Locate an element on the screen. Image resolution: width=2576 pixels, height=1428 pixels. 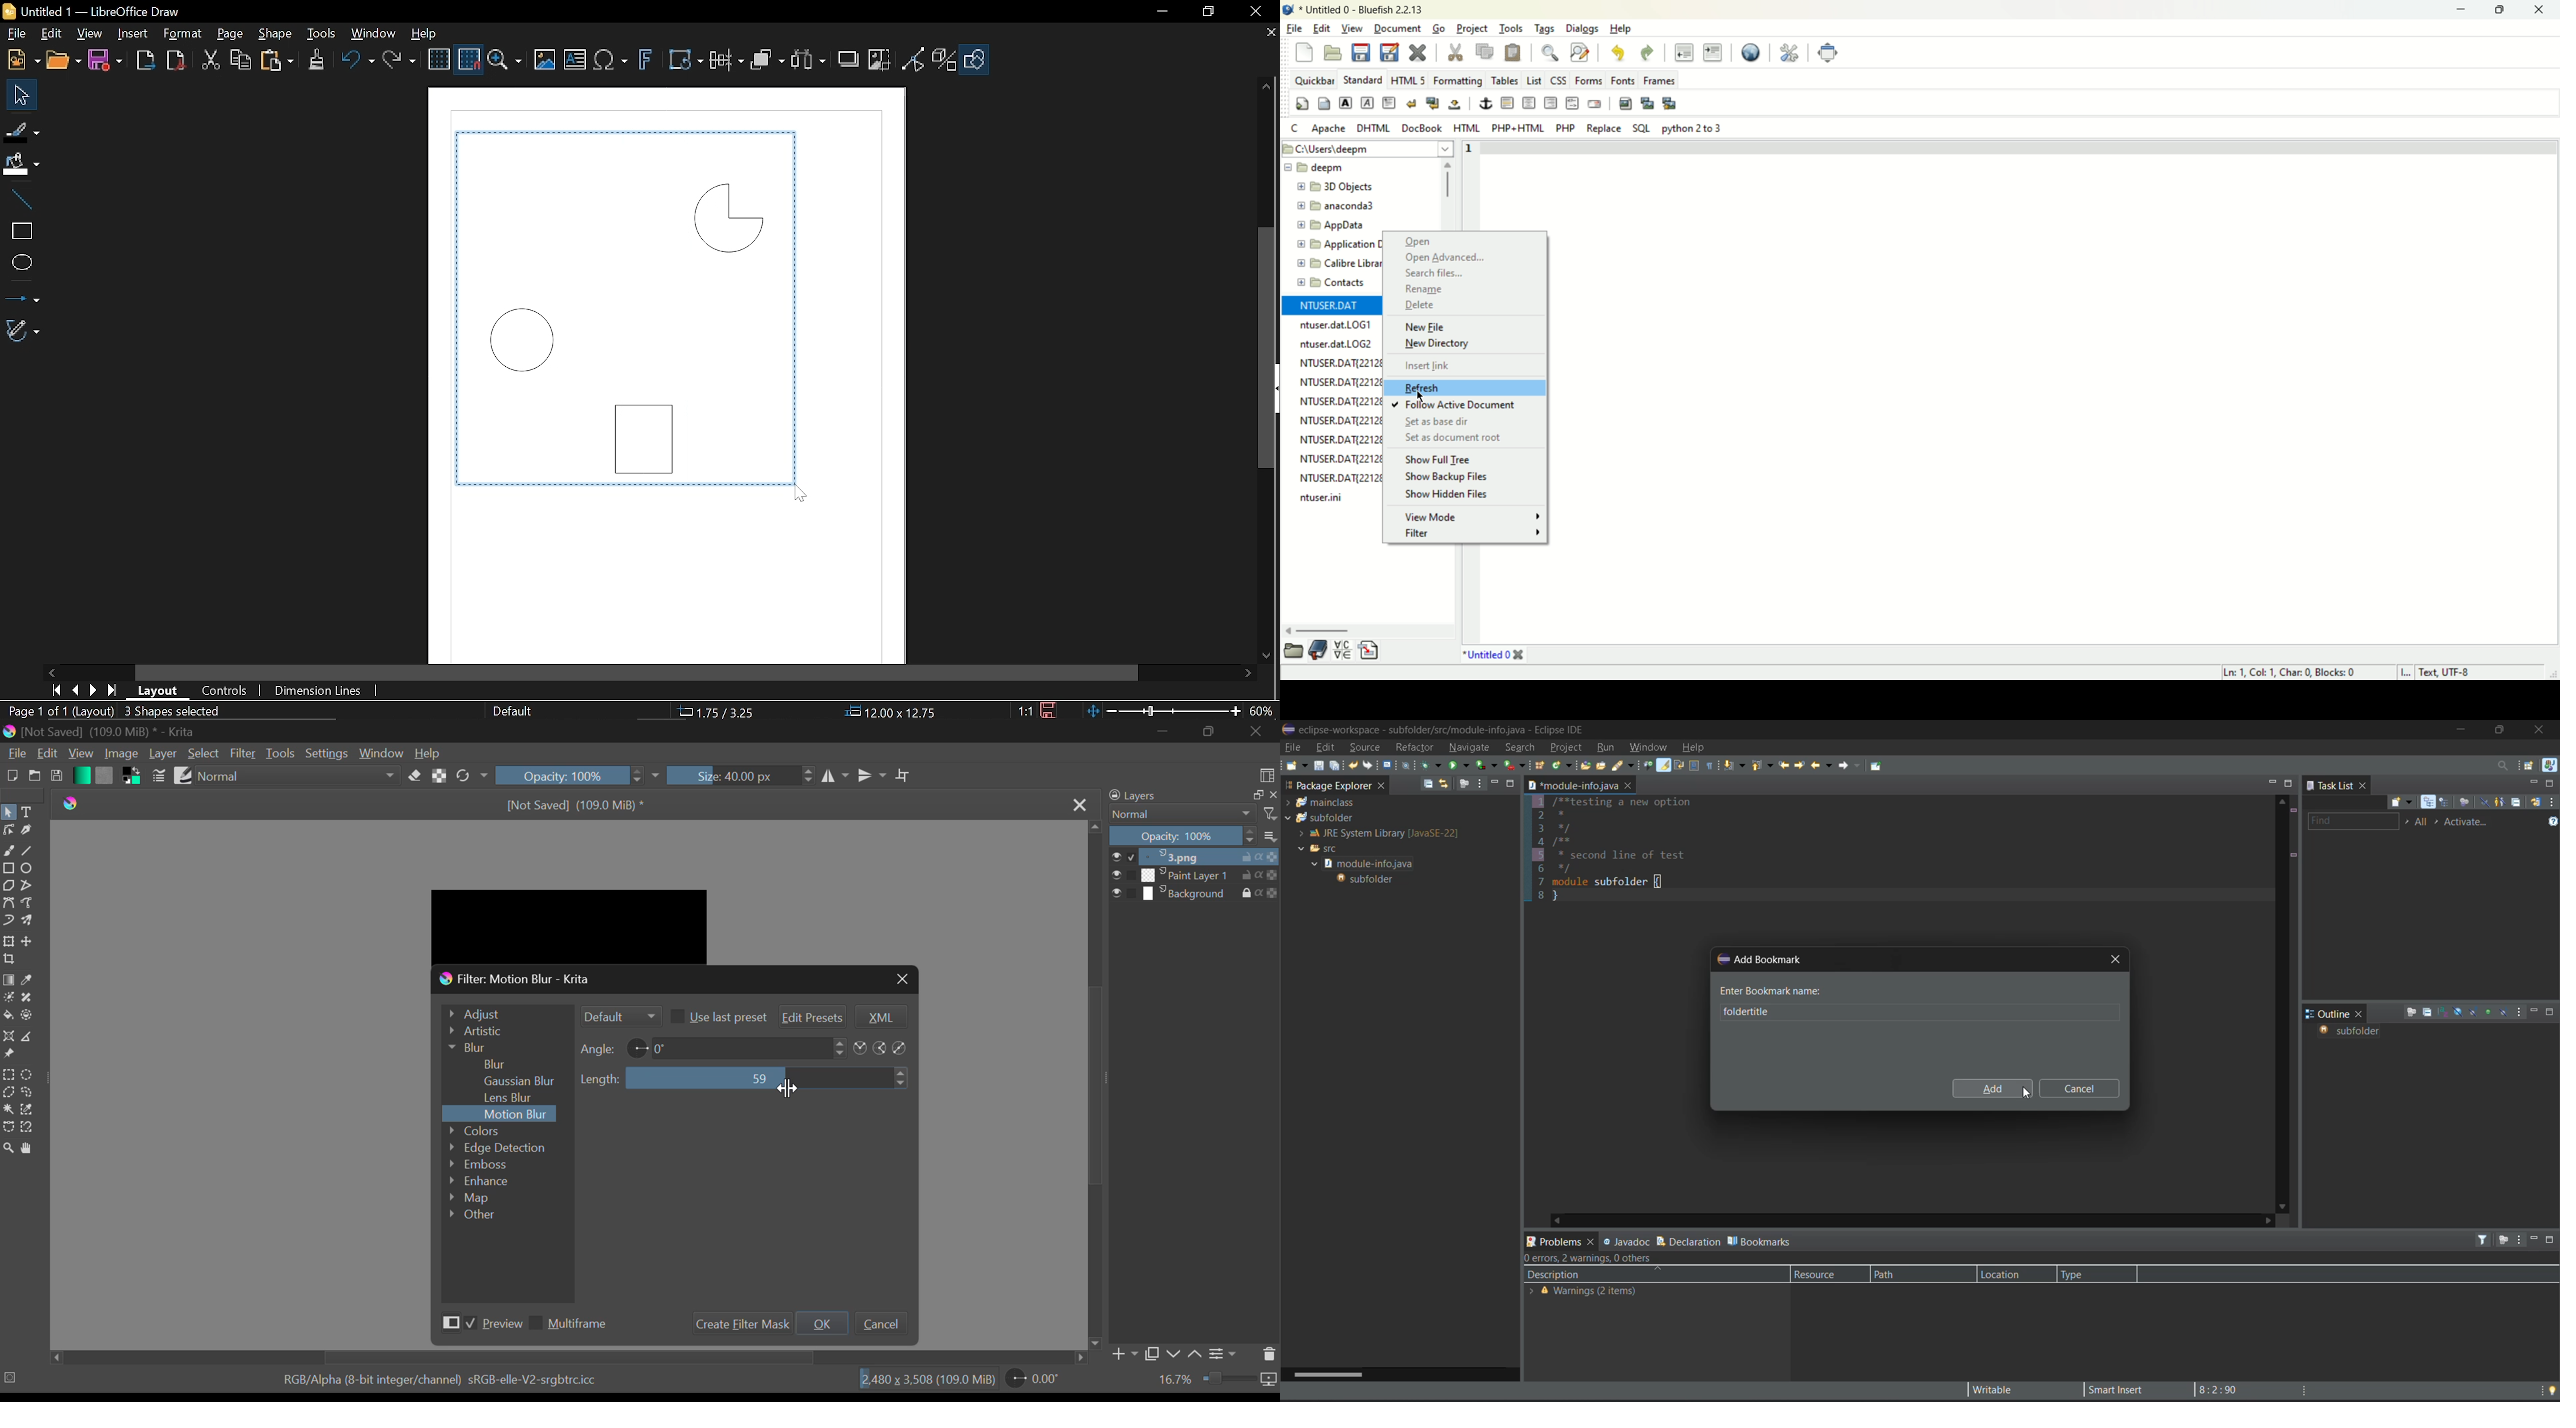
PHP is located at coordinates (1564, 127).